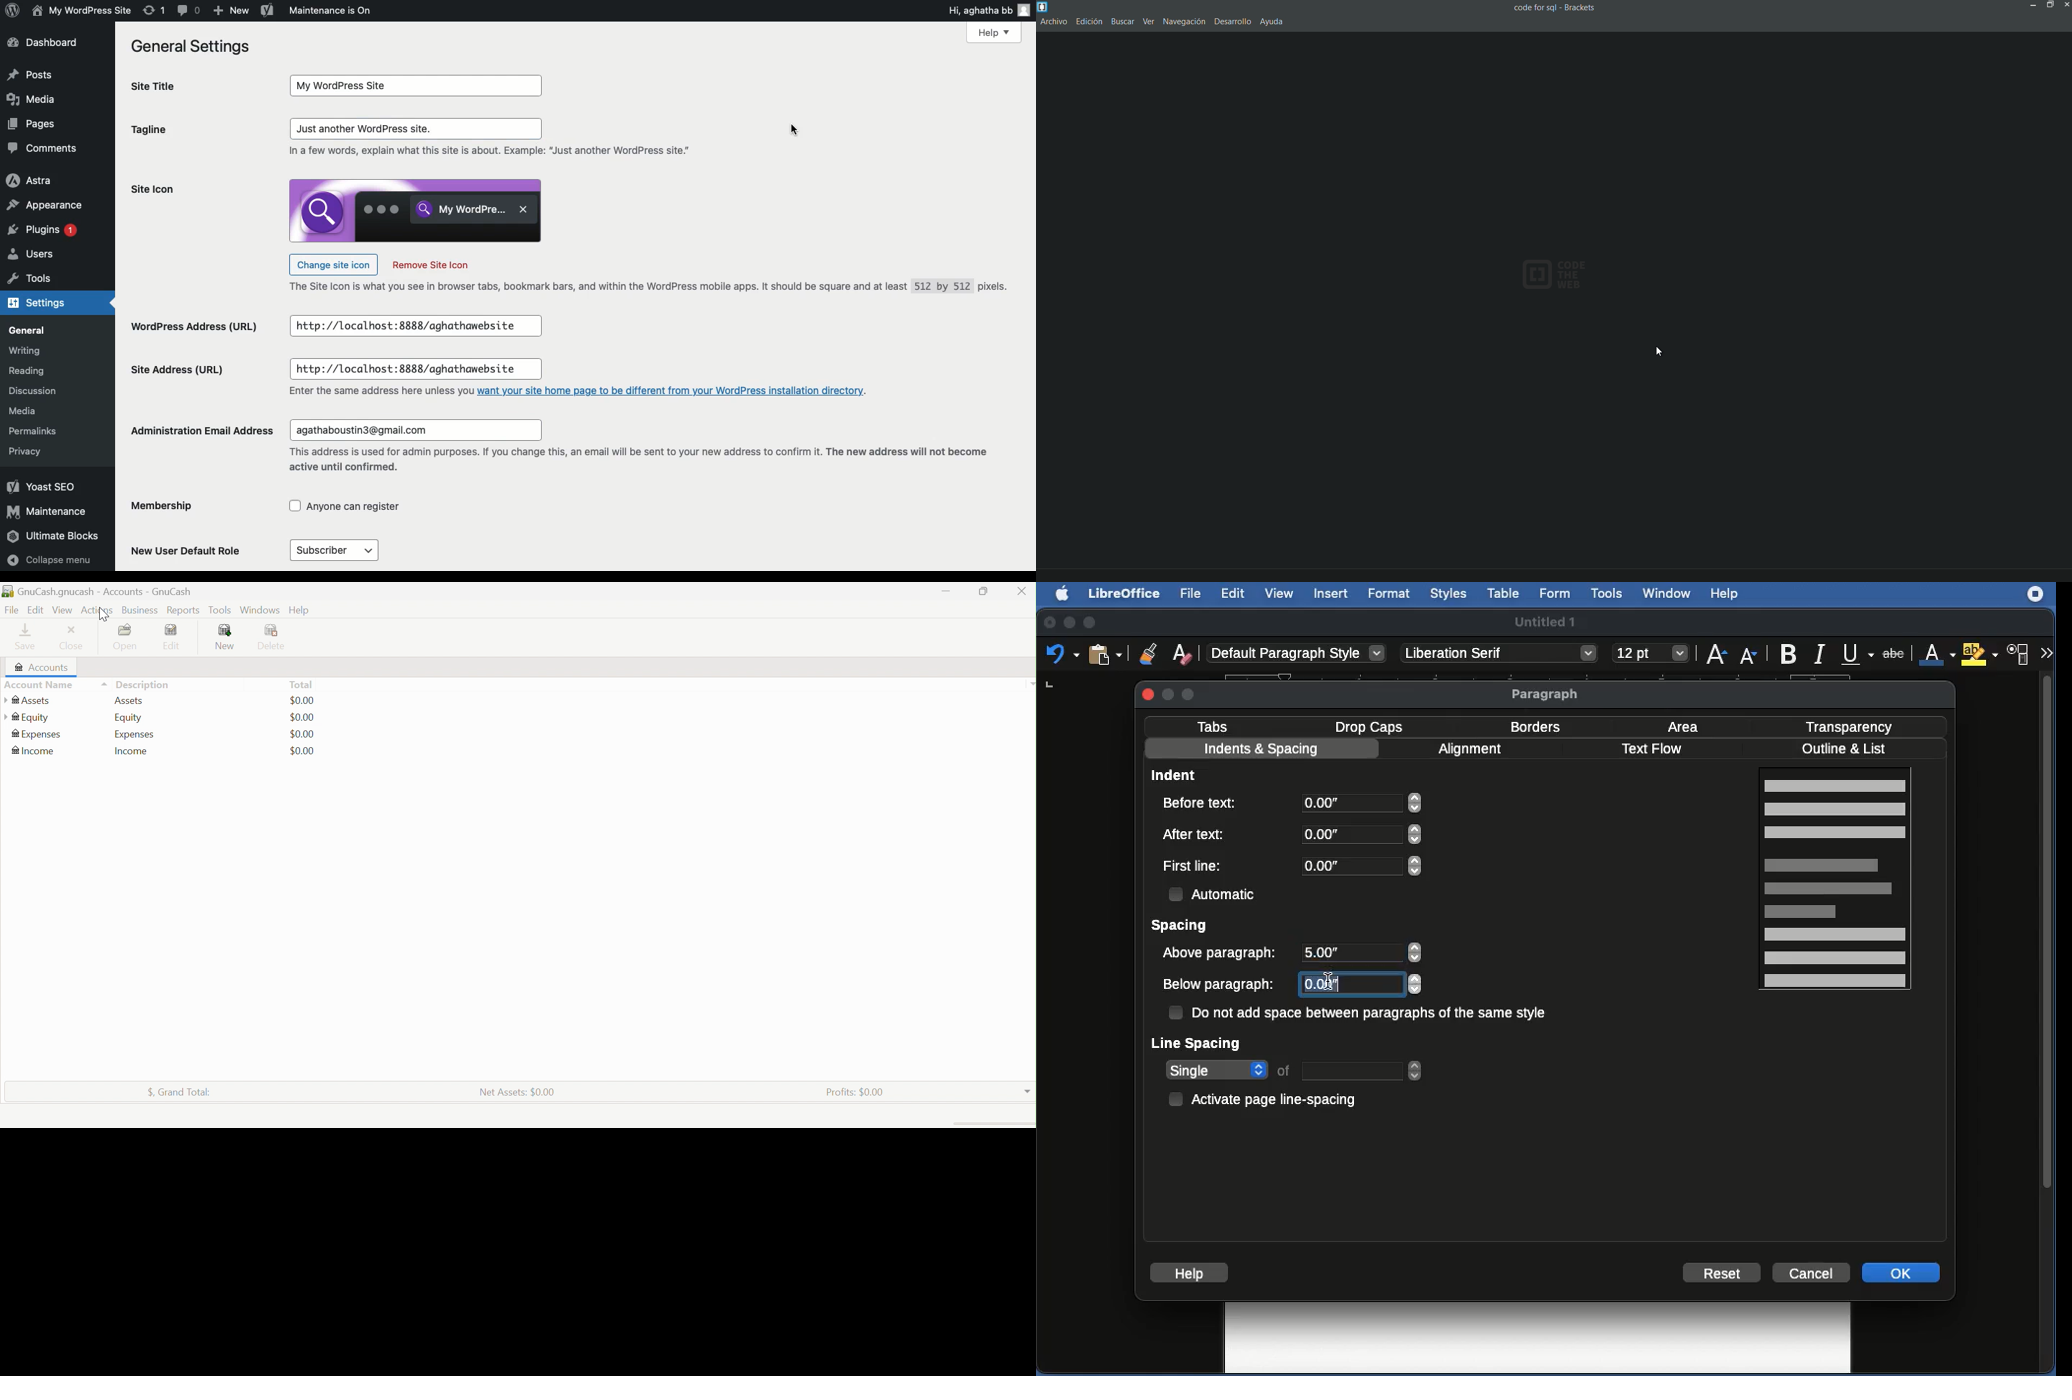 The height and width of the screenshot is (1400, 2072). Describe the element at coordinates (1362, 983) in the screenshot. I see `0.00"` at that location.